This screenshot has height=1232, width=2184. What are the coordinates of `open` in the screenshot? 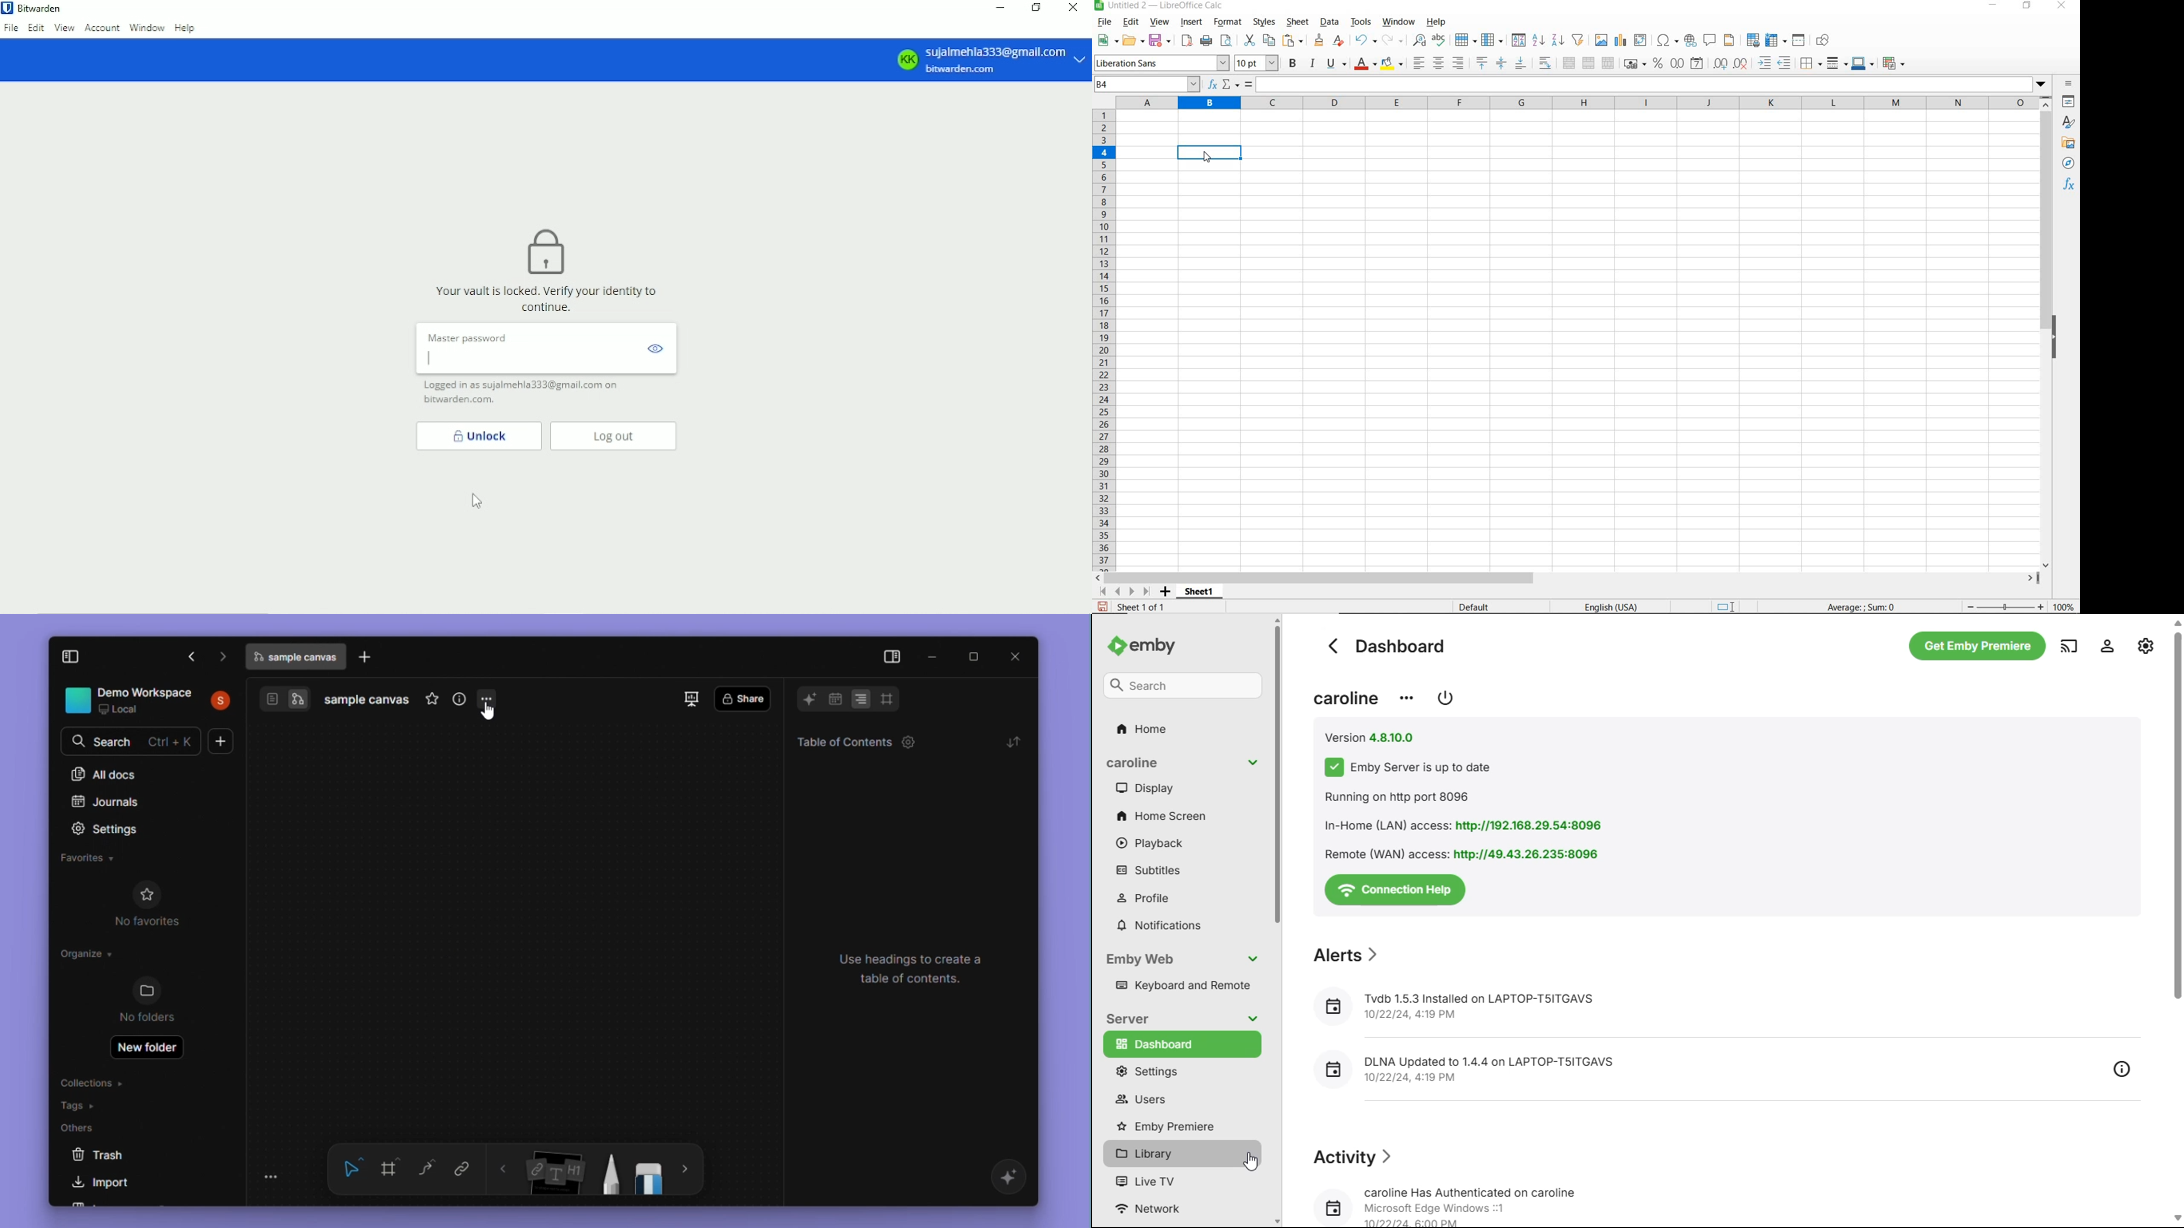 It's located at (1133, 40).